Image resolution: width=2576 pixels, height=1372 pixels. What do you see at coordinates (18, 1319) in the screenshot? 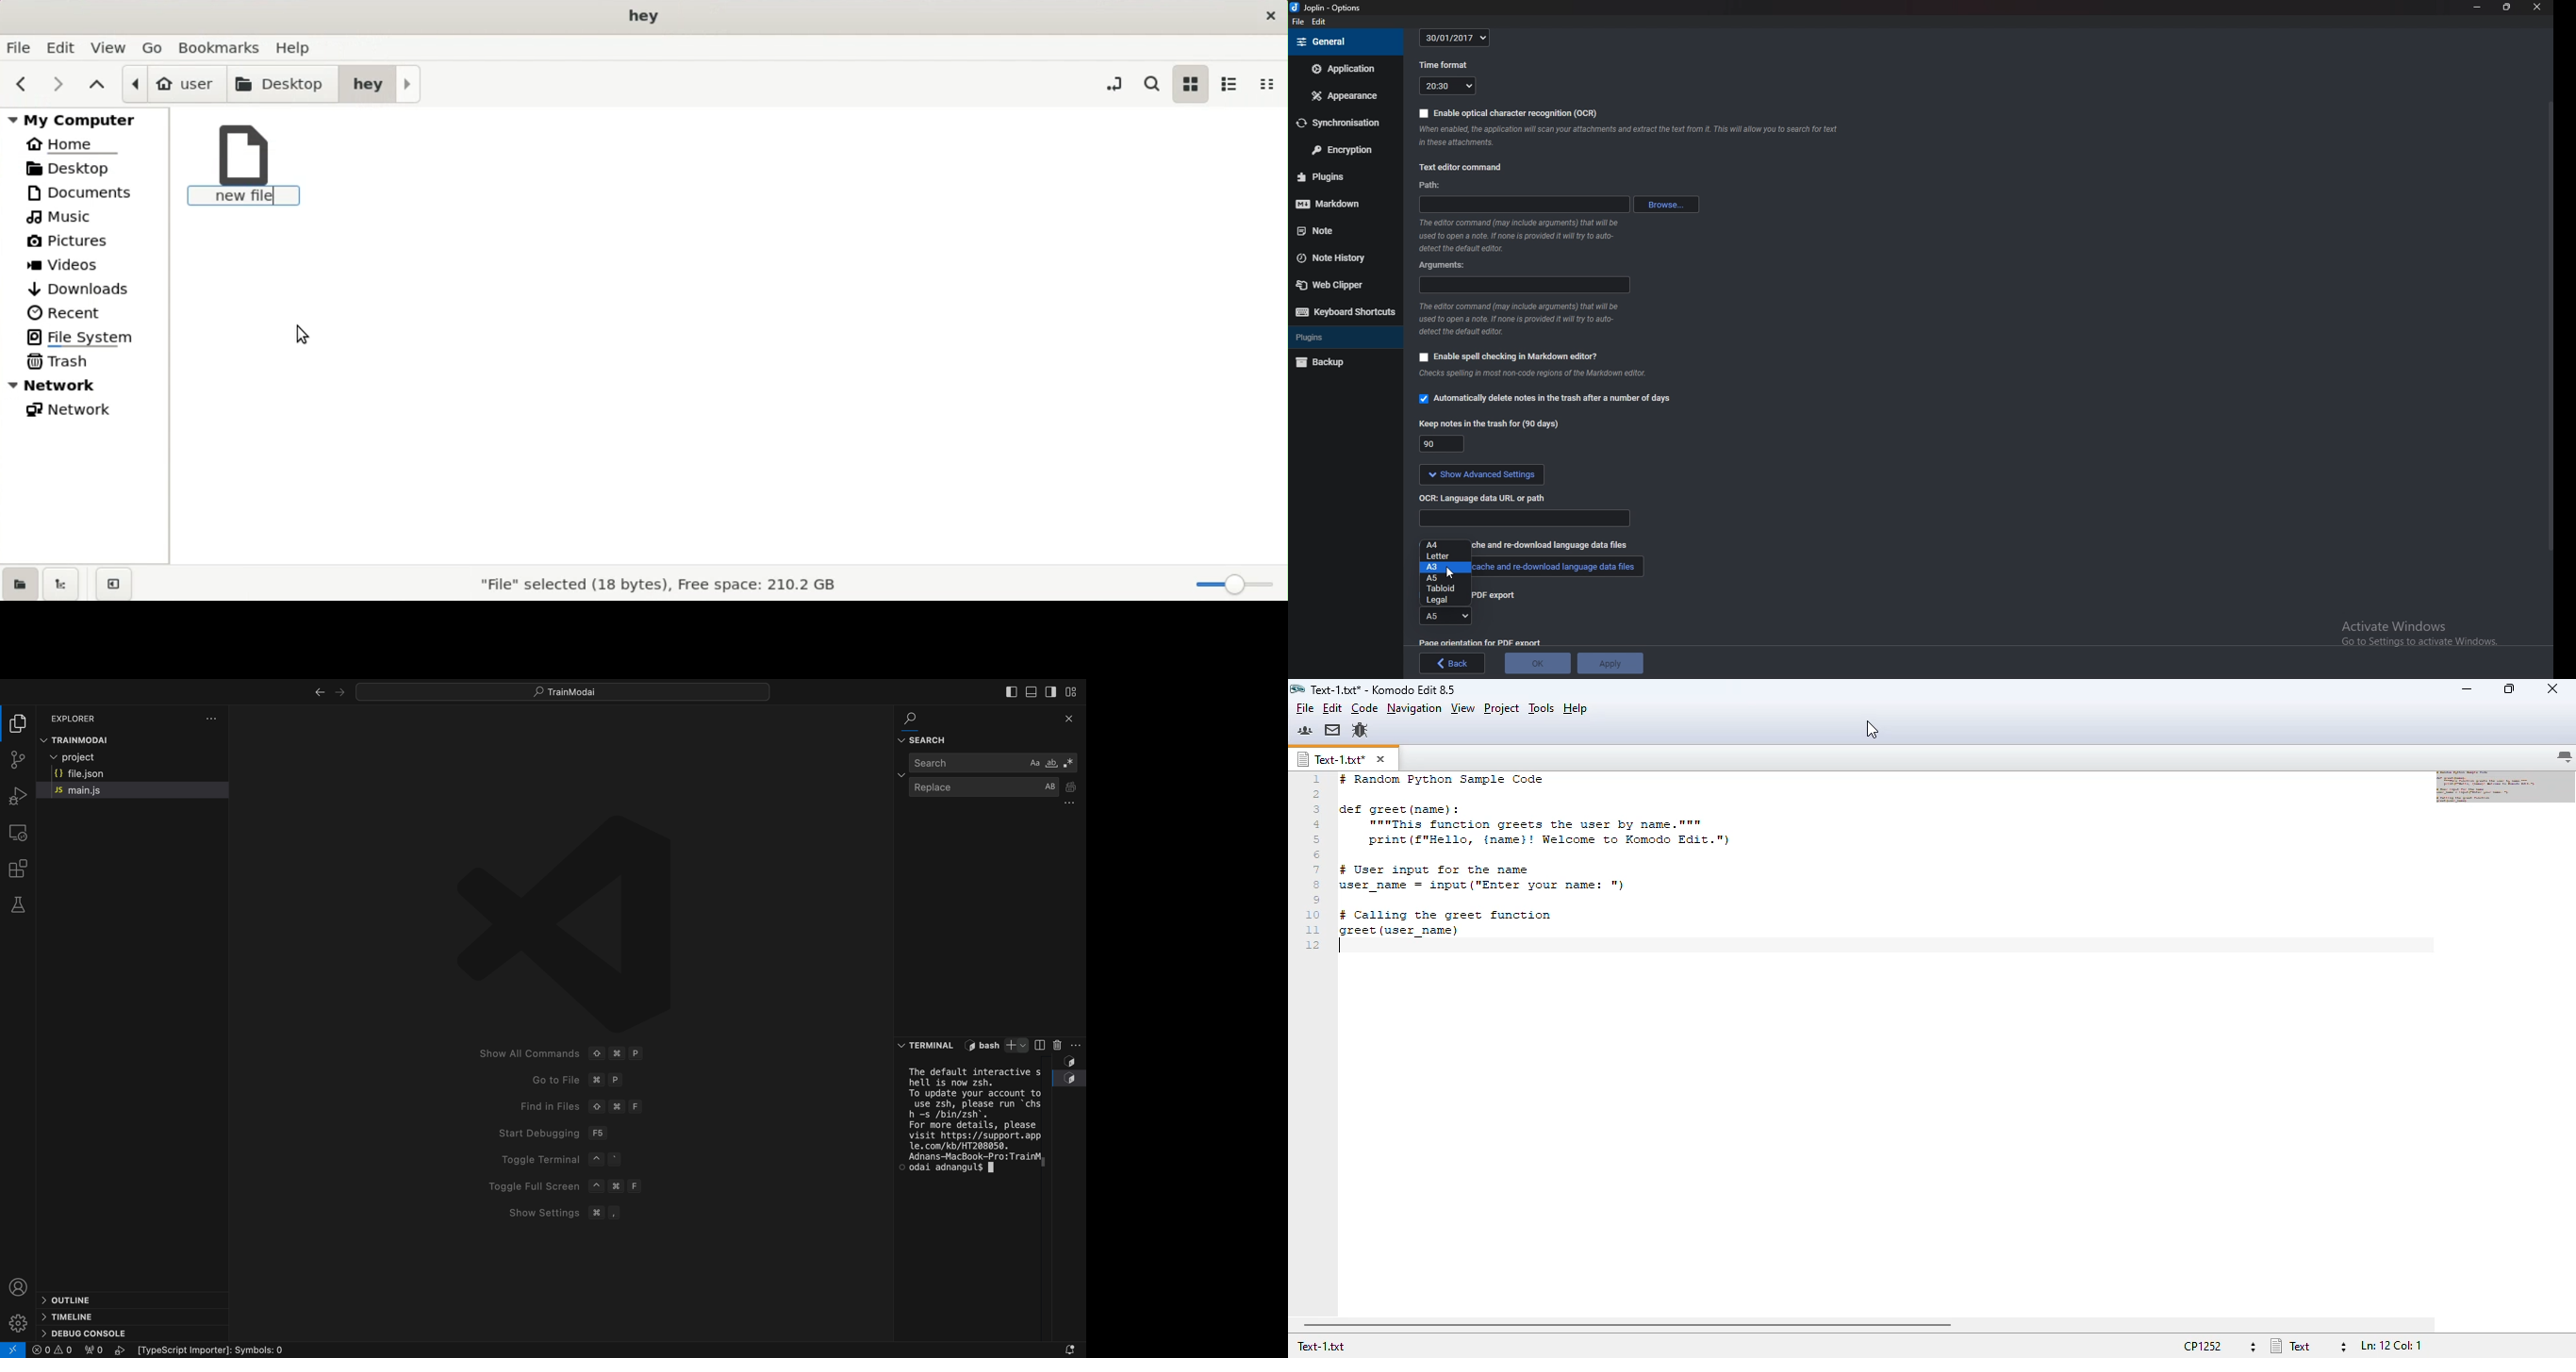
I see `setting` at bounding box center [18, 1319].